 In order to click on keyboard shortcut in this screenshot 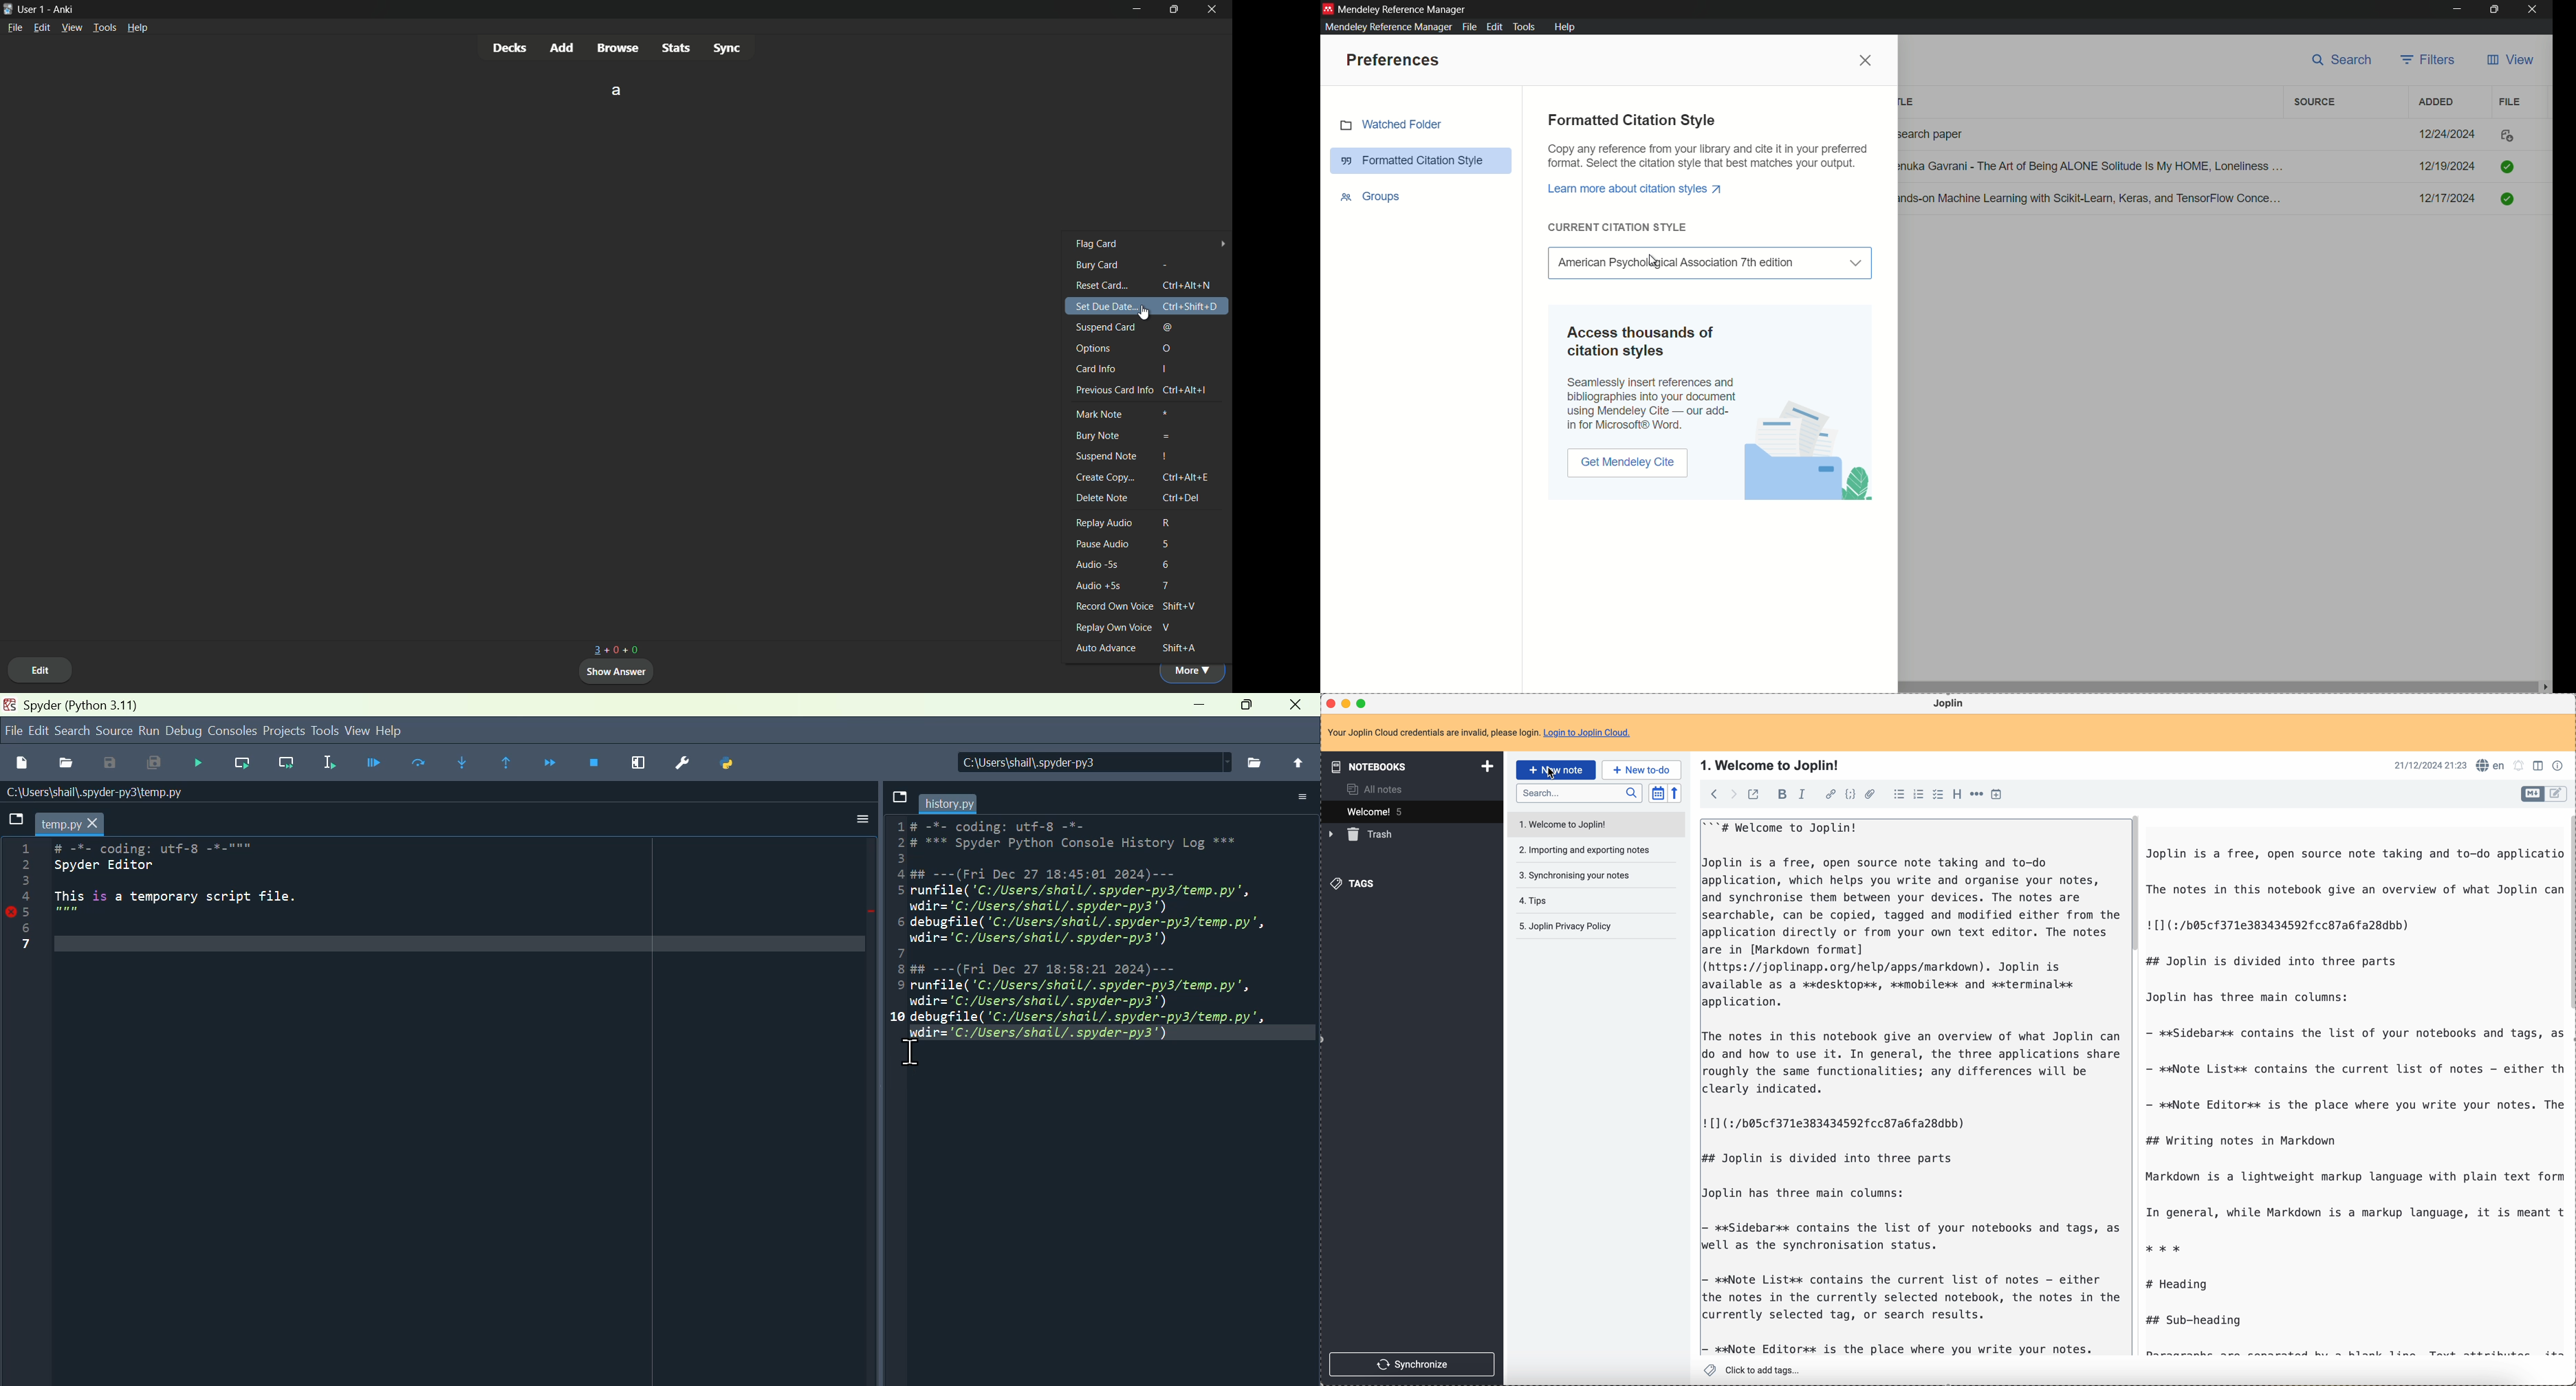, I will do `click(1162, 370)`.